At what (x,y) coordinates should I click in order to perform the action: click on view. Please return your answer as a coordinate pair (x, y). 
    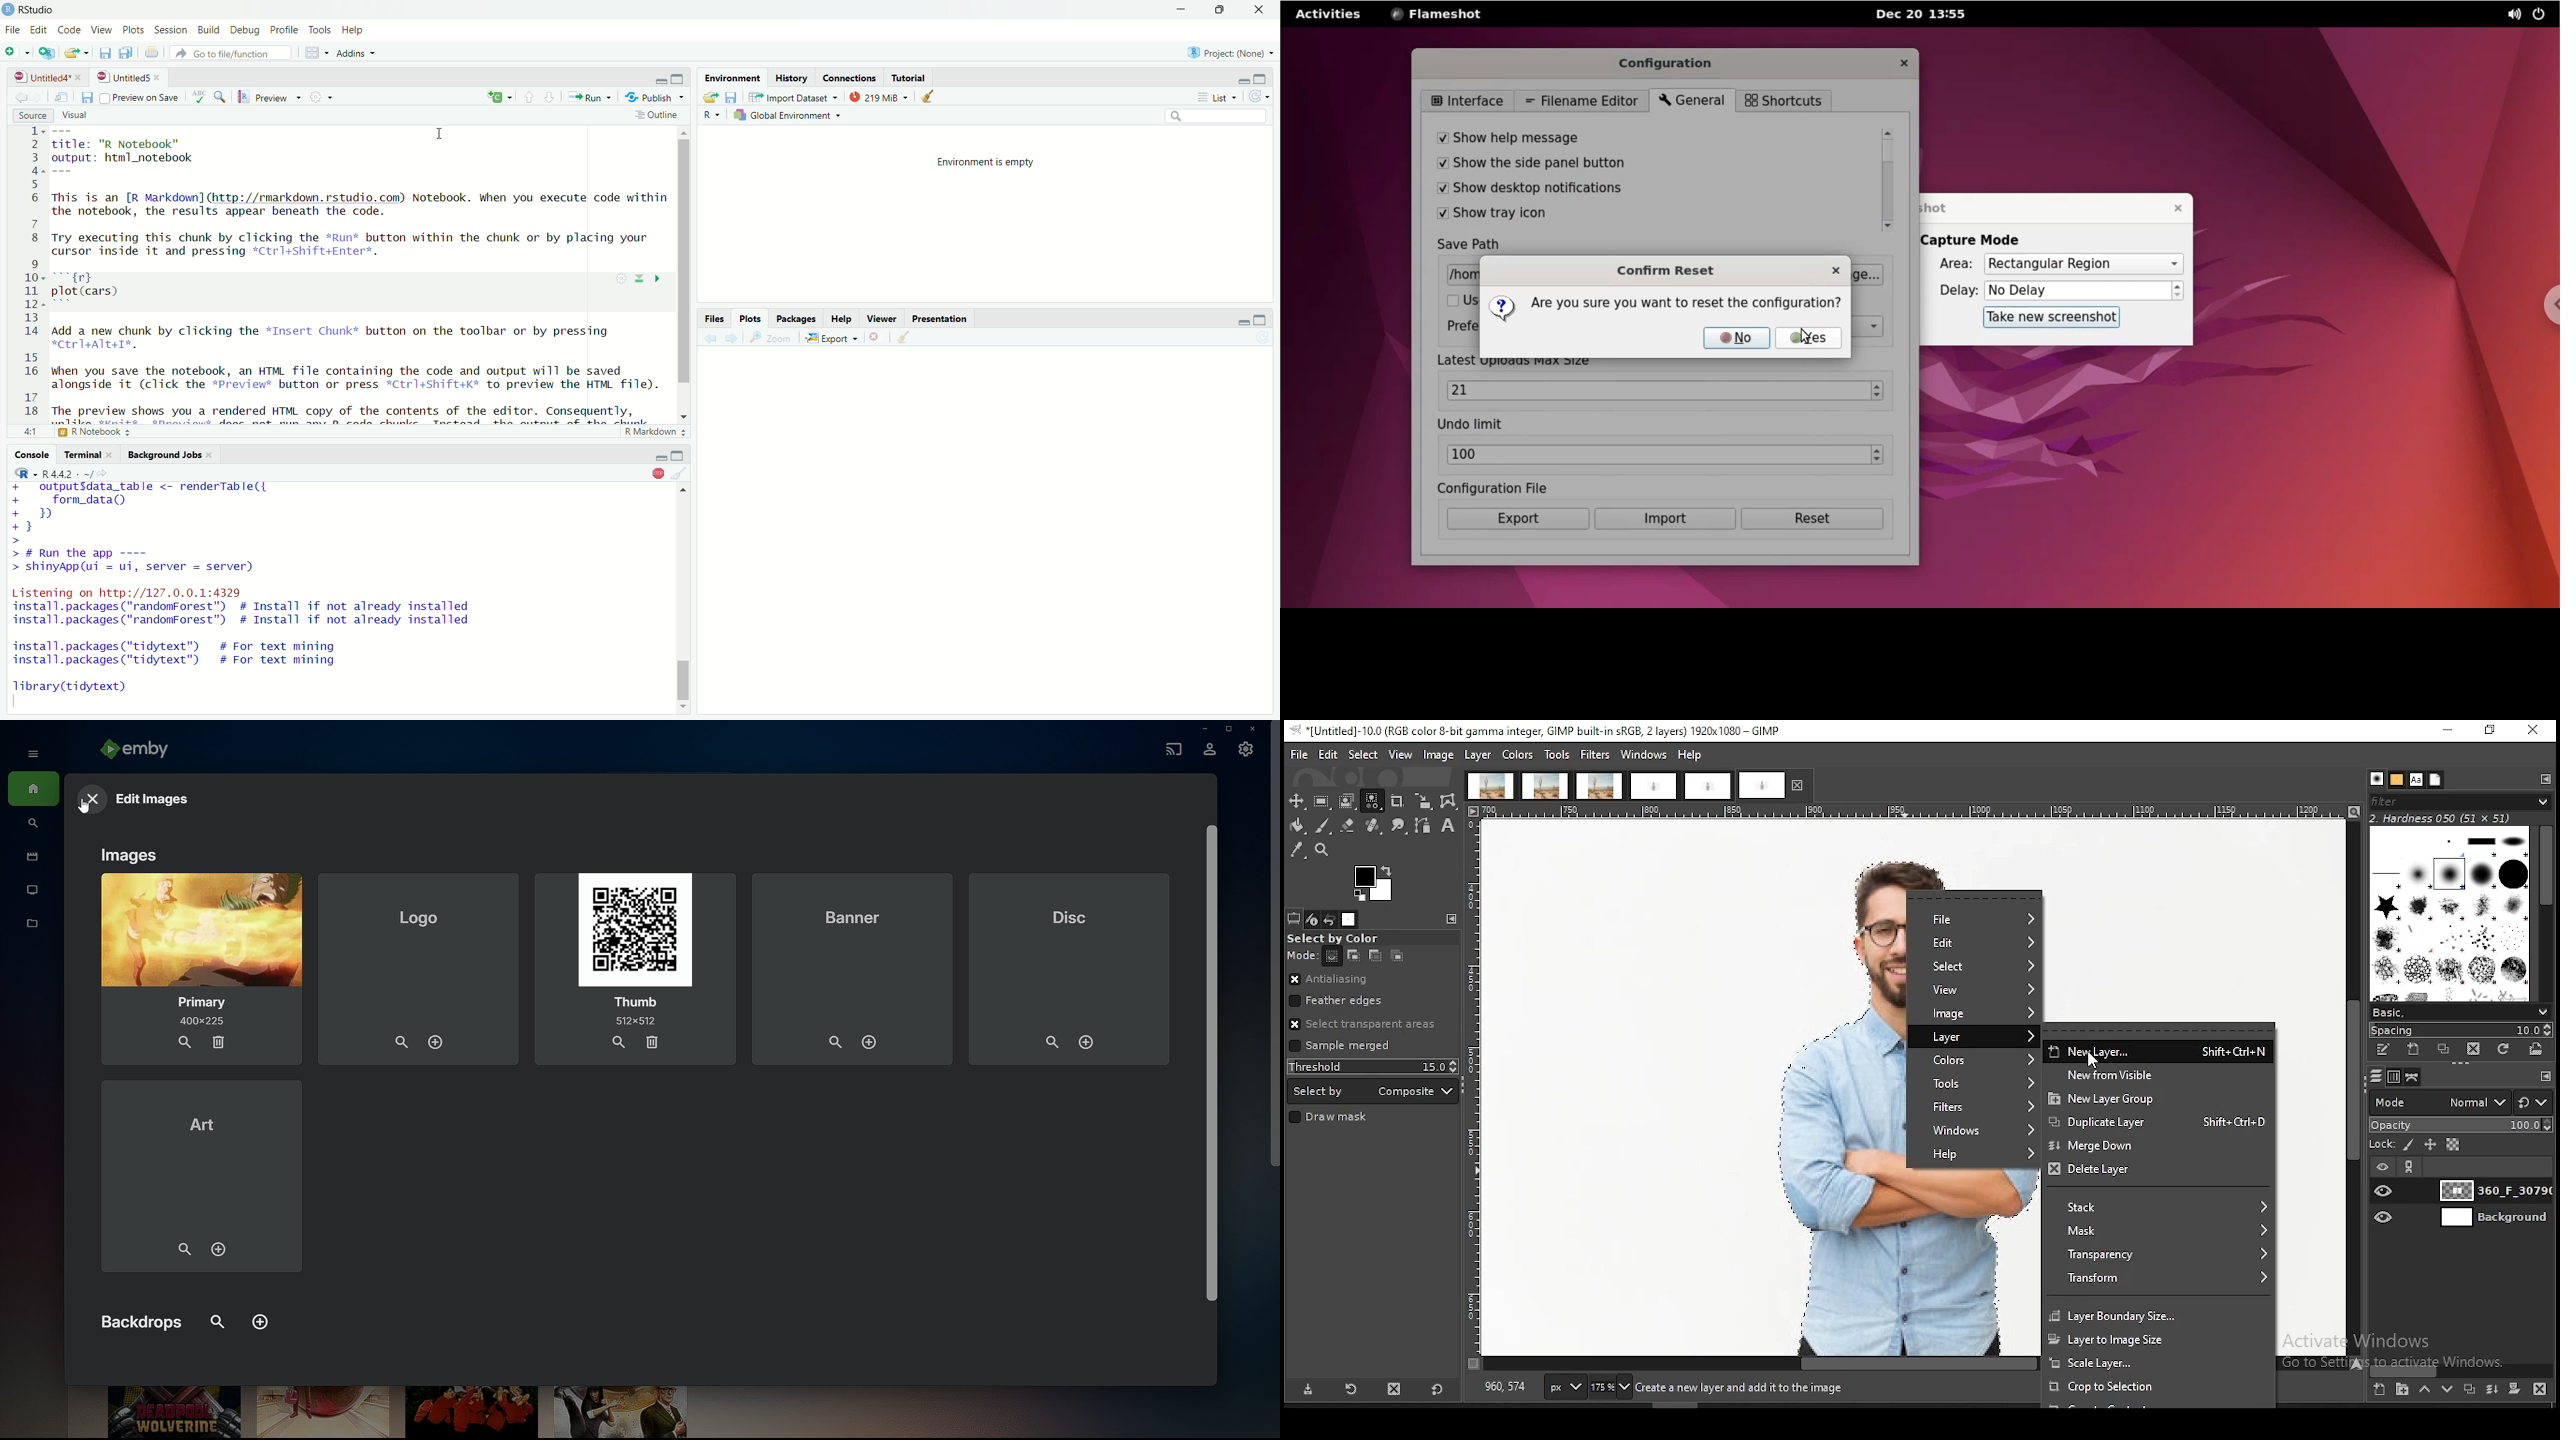
    Looking at the image, I should click on (1975, 991).